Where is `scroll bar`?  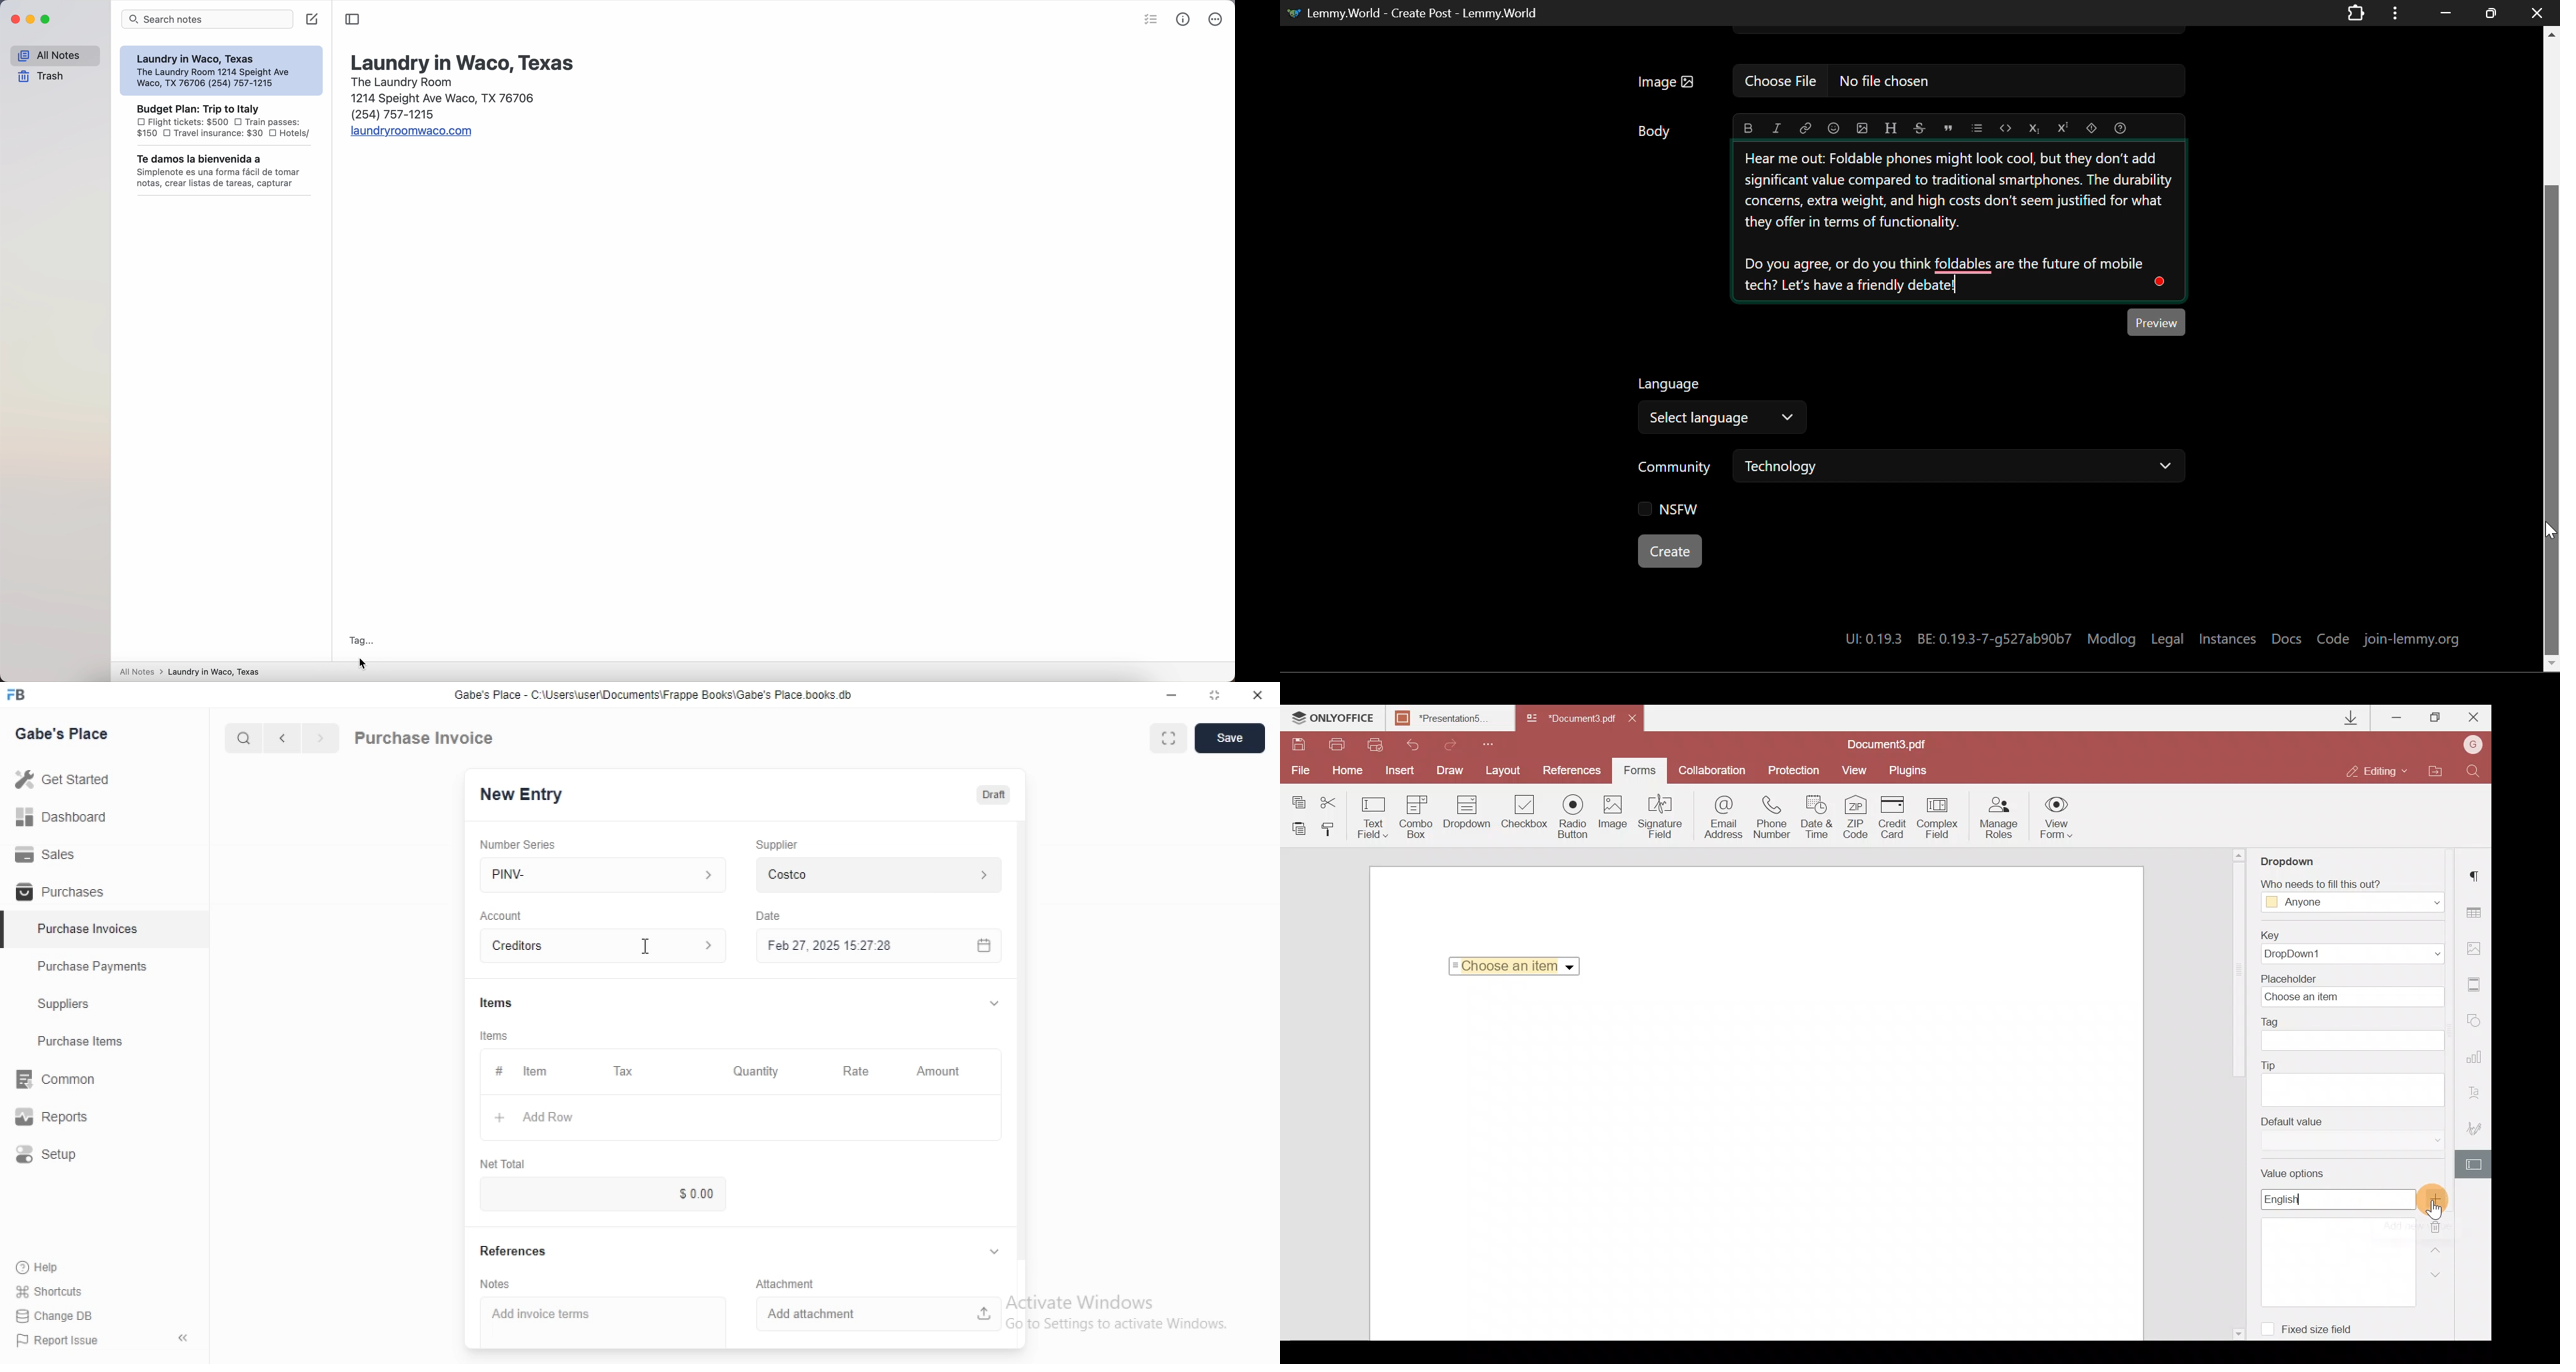
scroll bar is located at coordinates (2237, 972).